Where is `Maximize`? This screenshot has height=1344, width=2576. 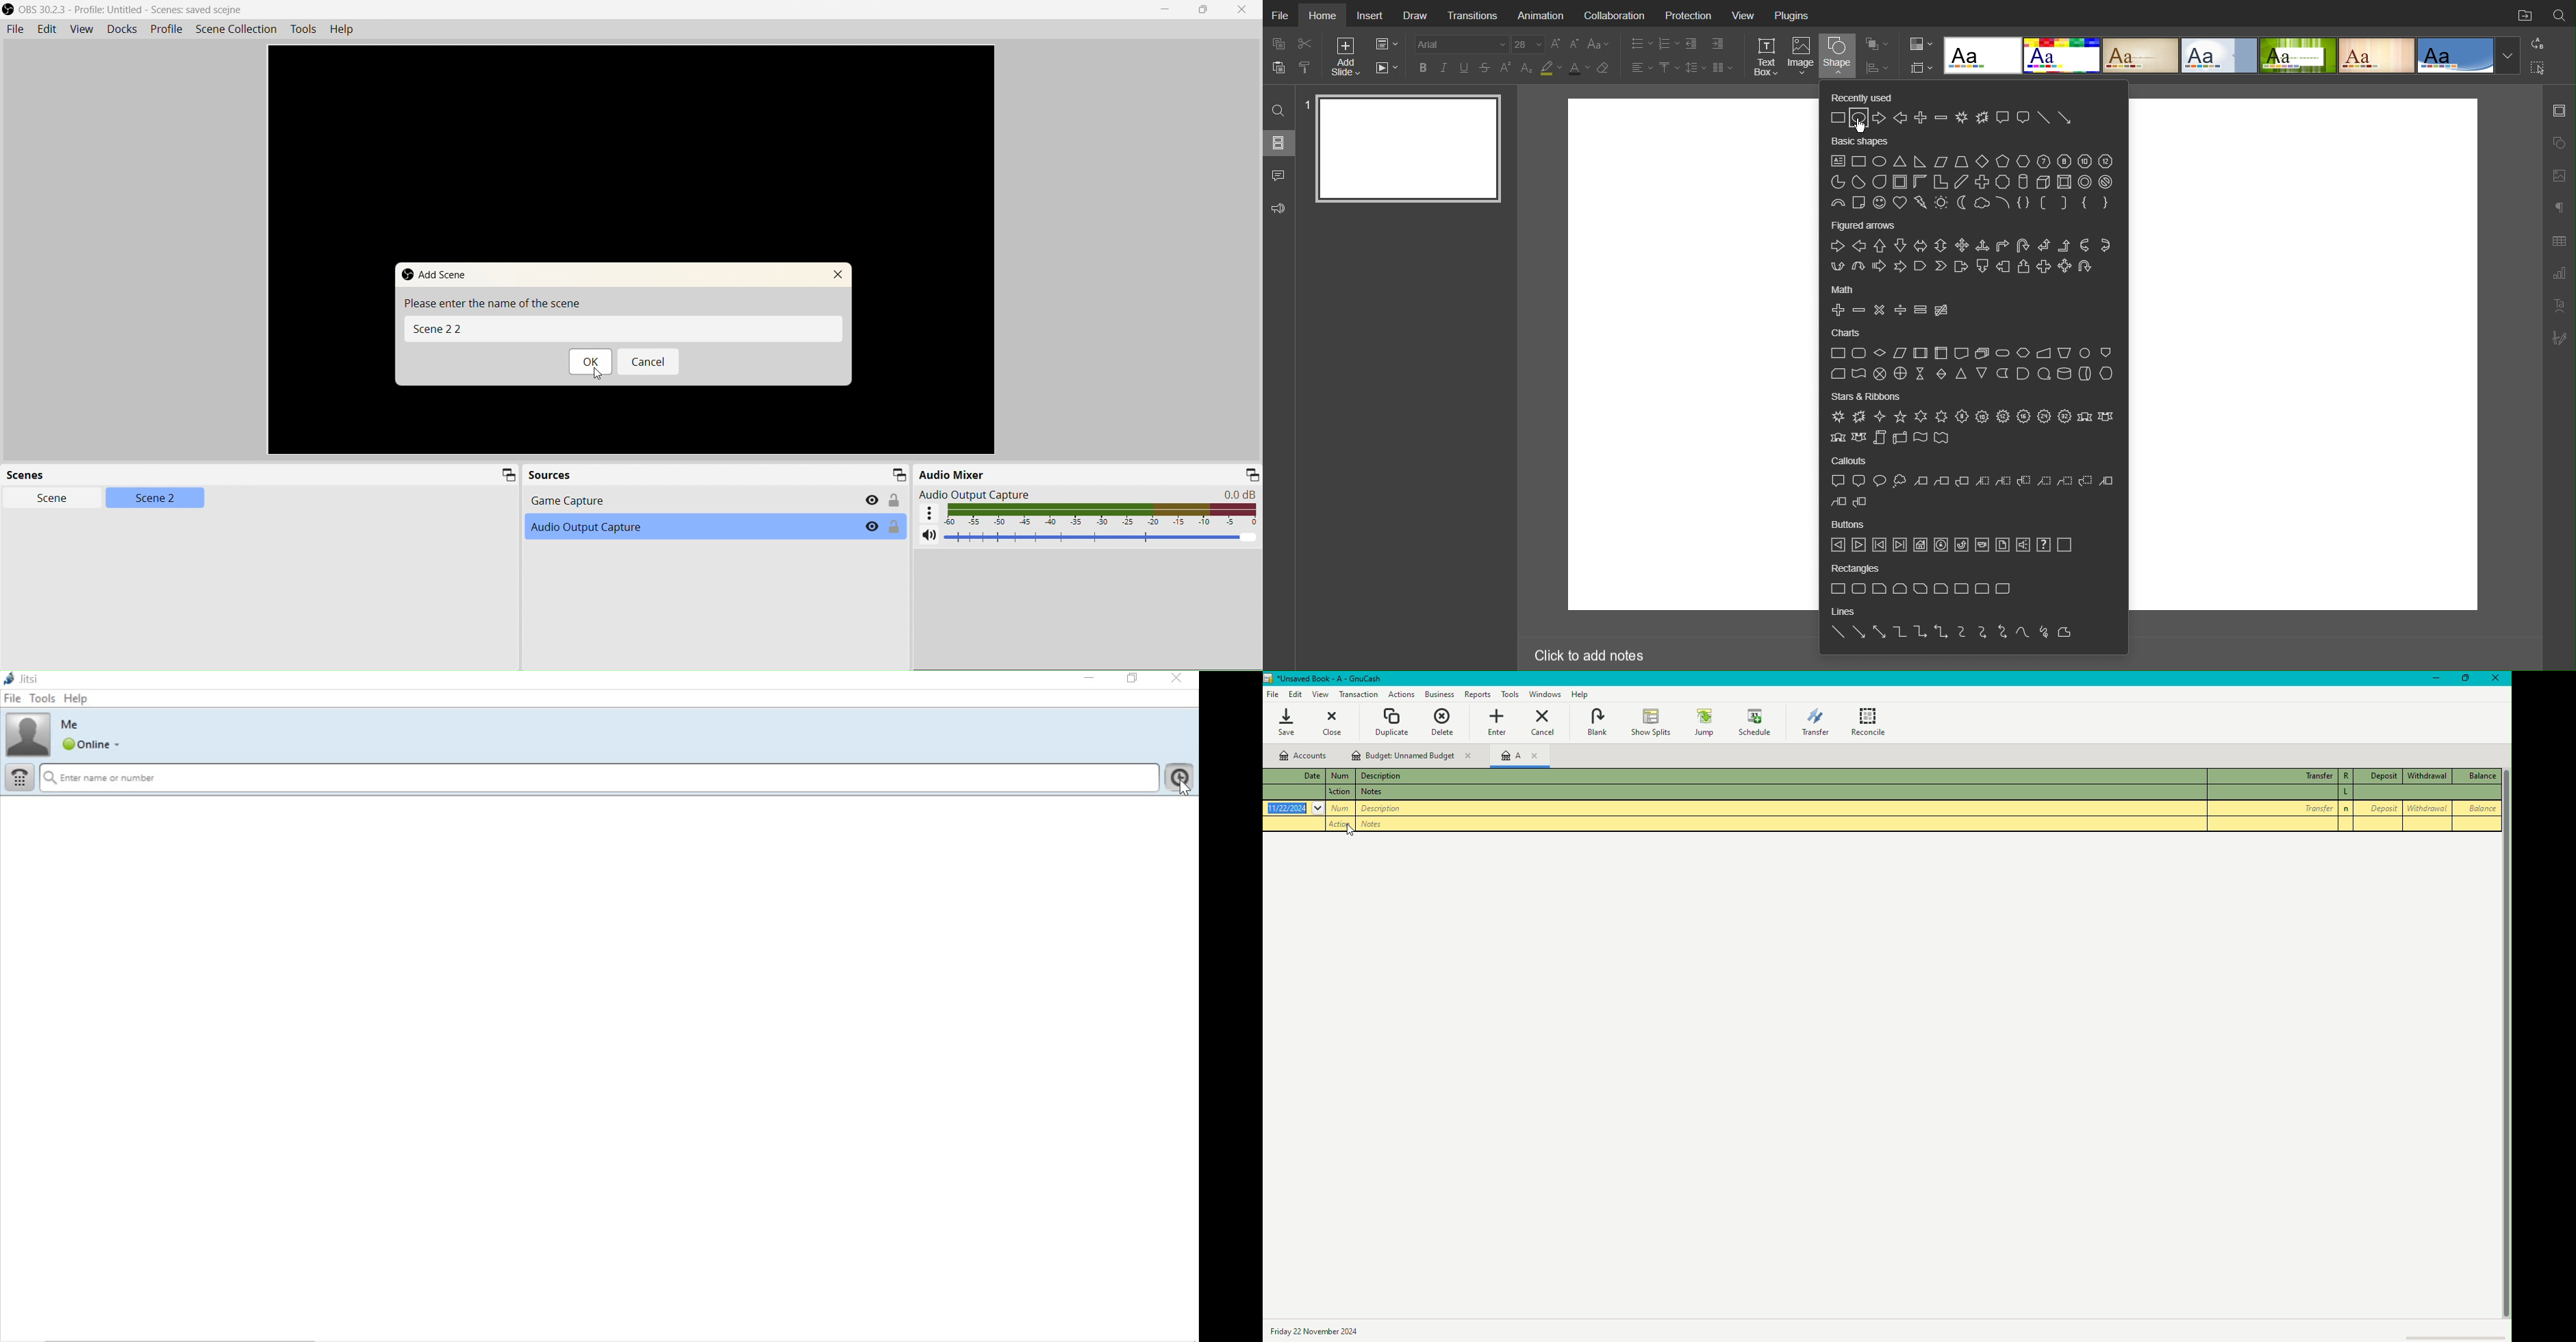
Maximize is located at coordinates (1203, 10).